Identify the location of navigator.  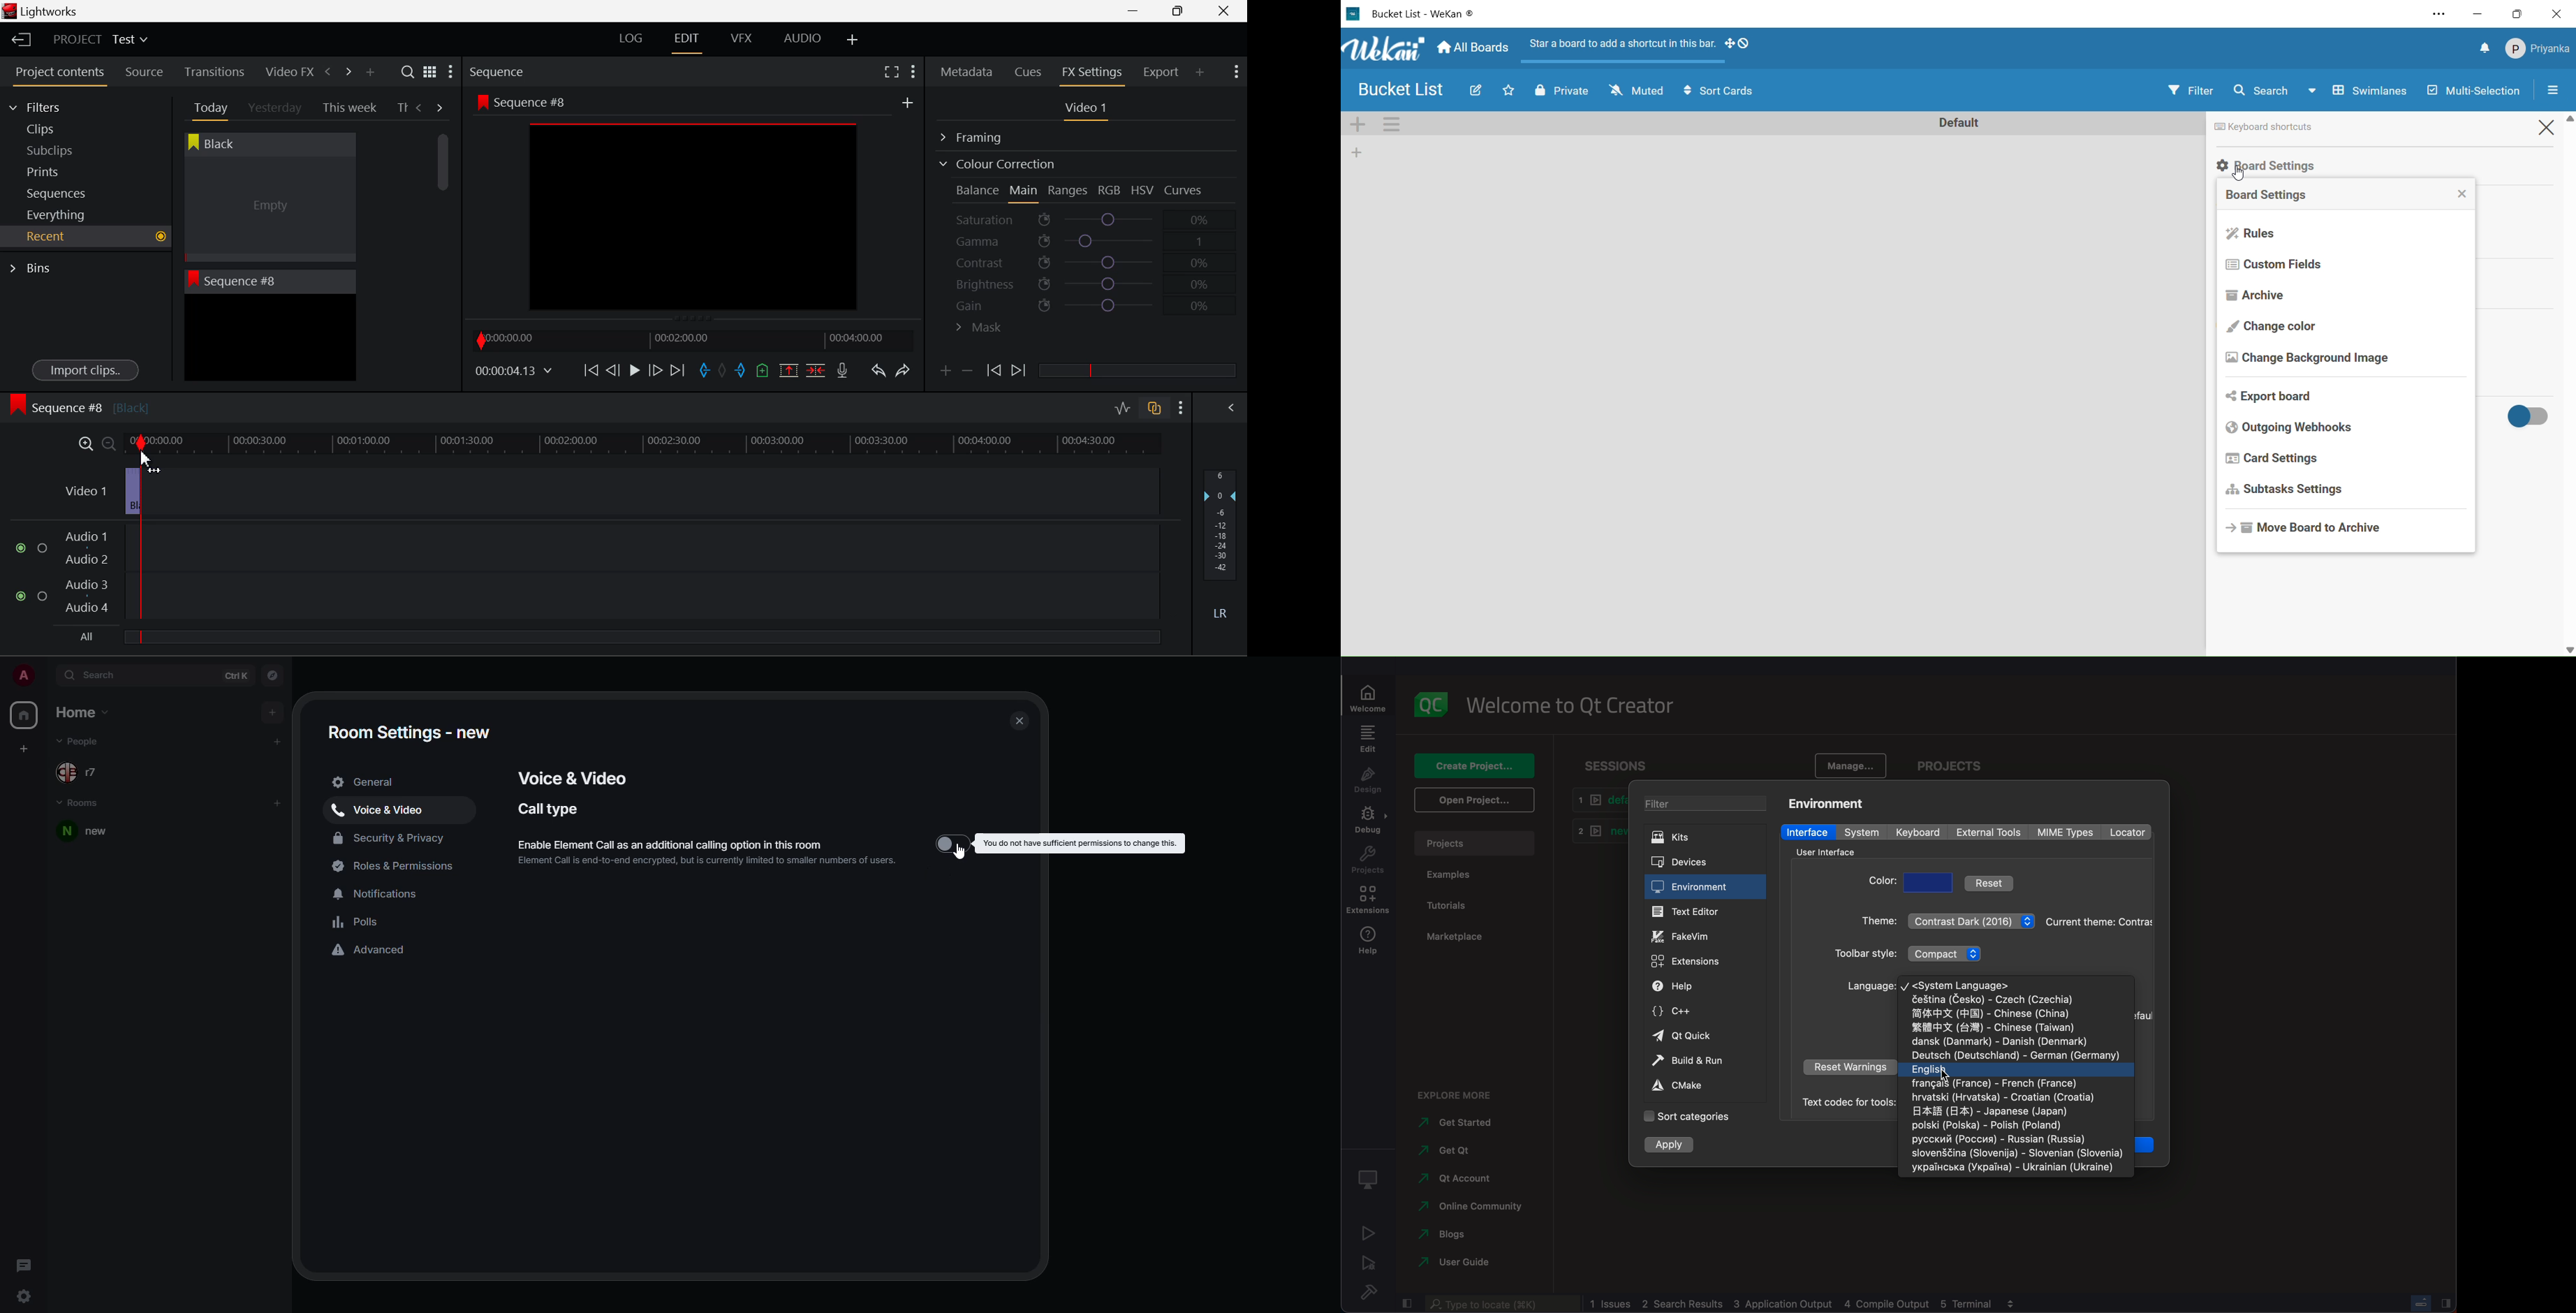
(273, 676).